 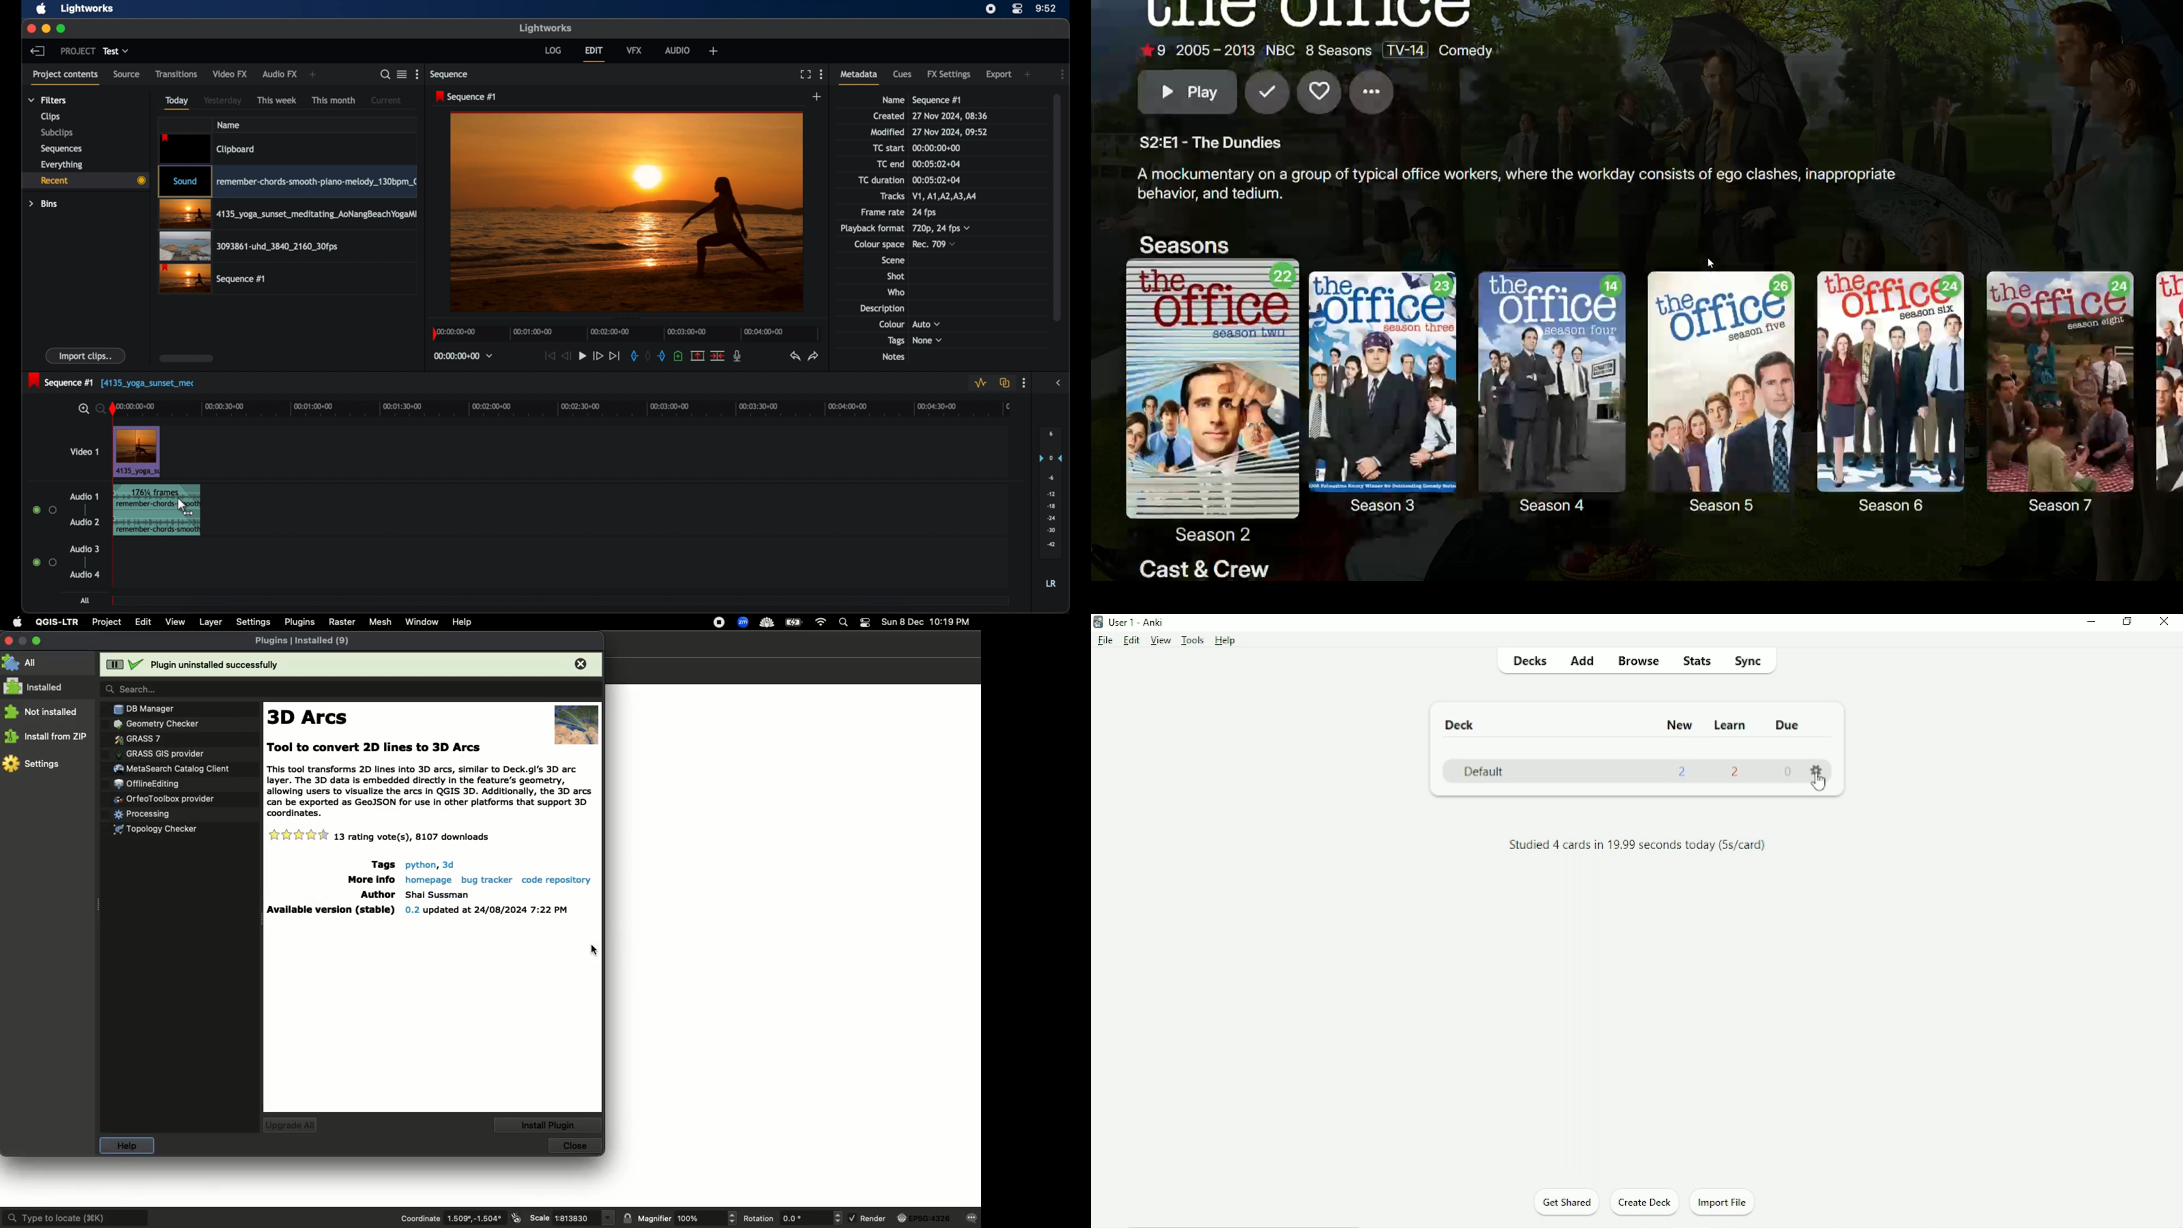 I want to click on Edit, so click(x=1132, y=640).